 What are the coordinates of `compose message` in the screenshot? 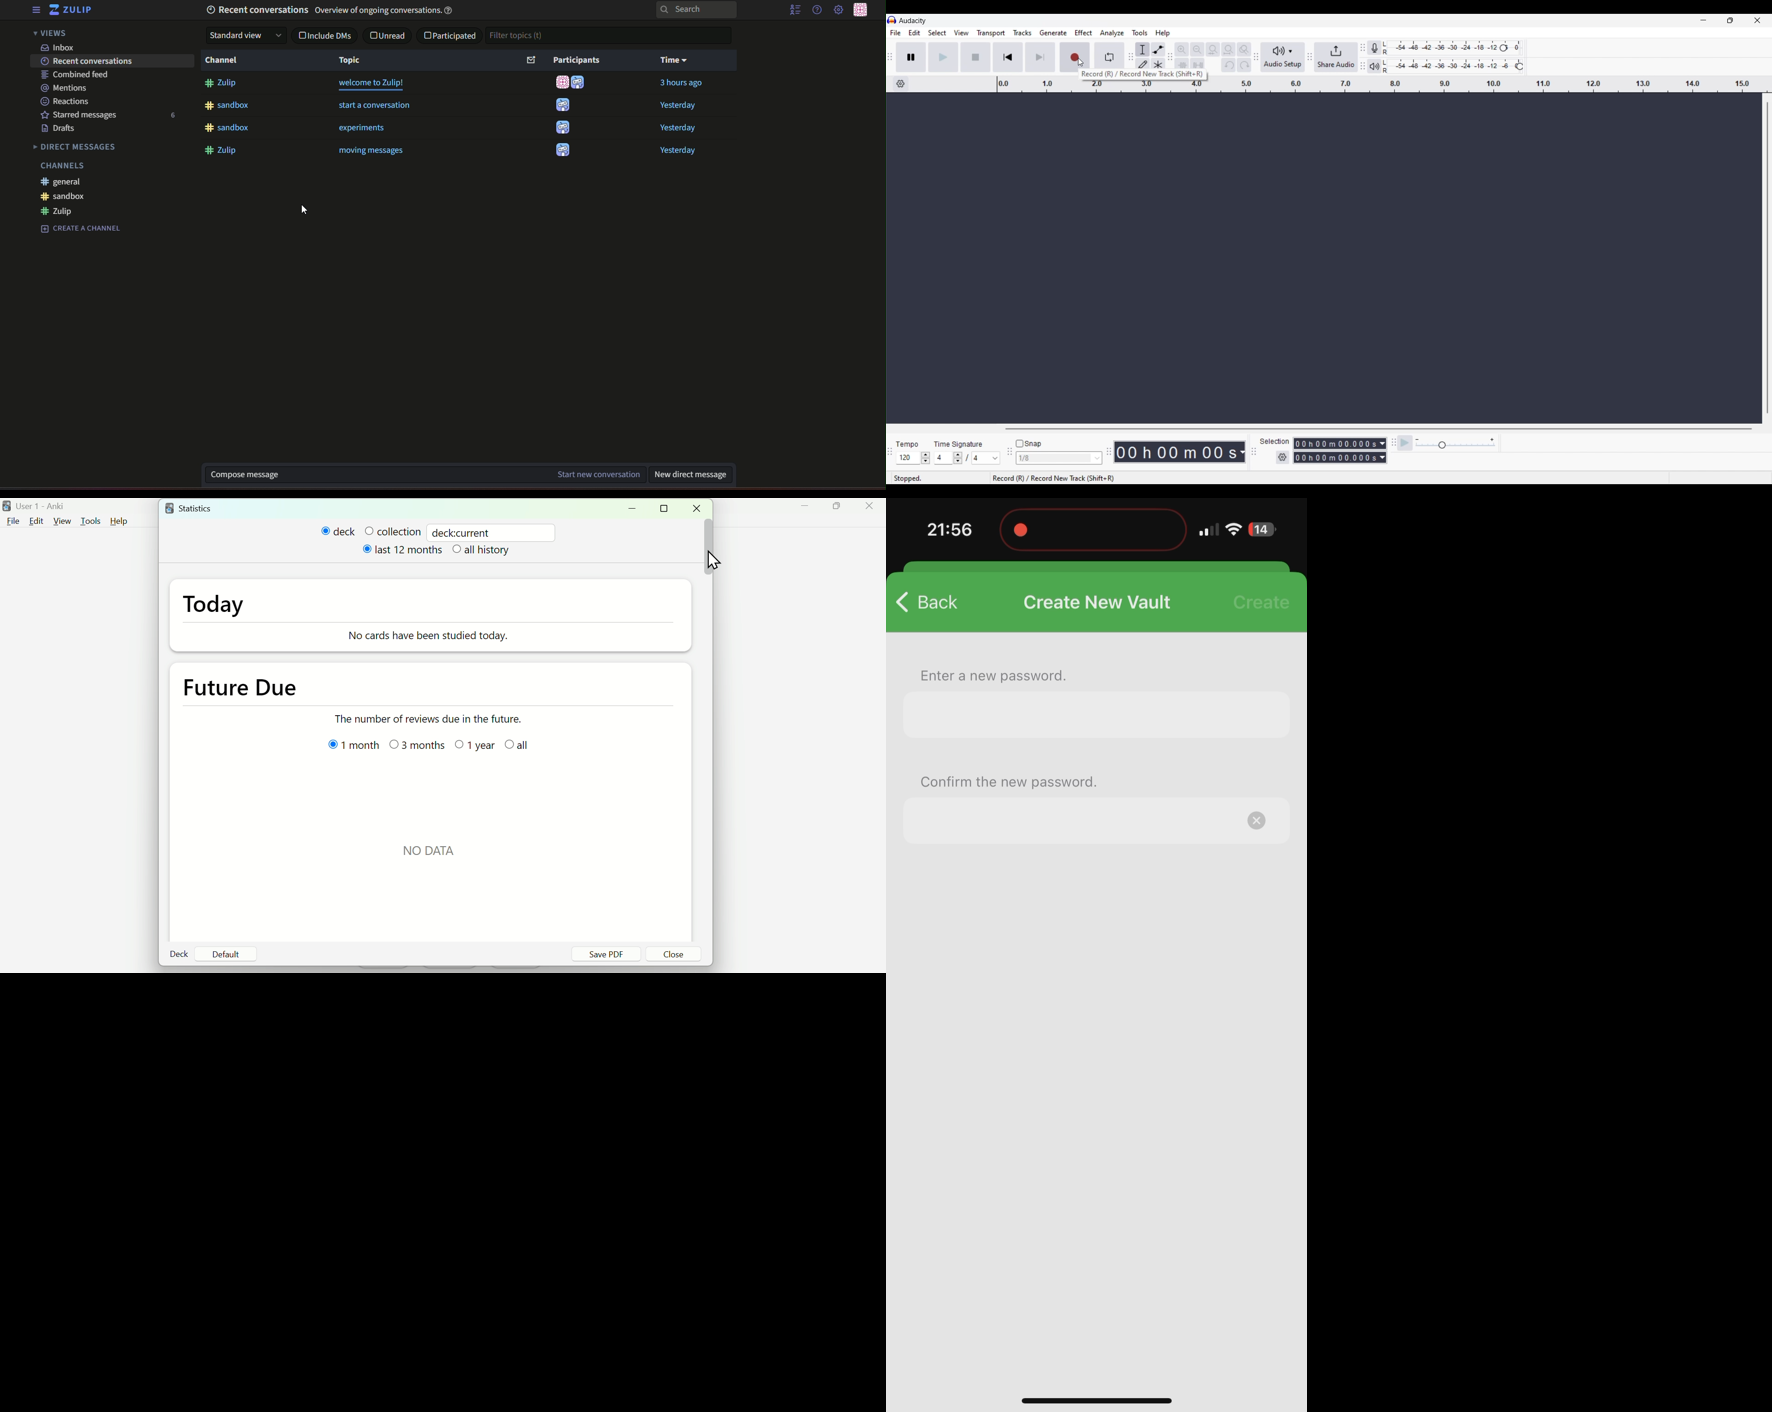 It's located at (241, 473).